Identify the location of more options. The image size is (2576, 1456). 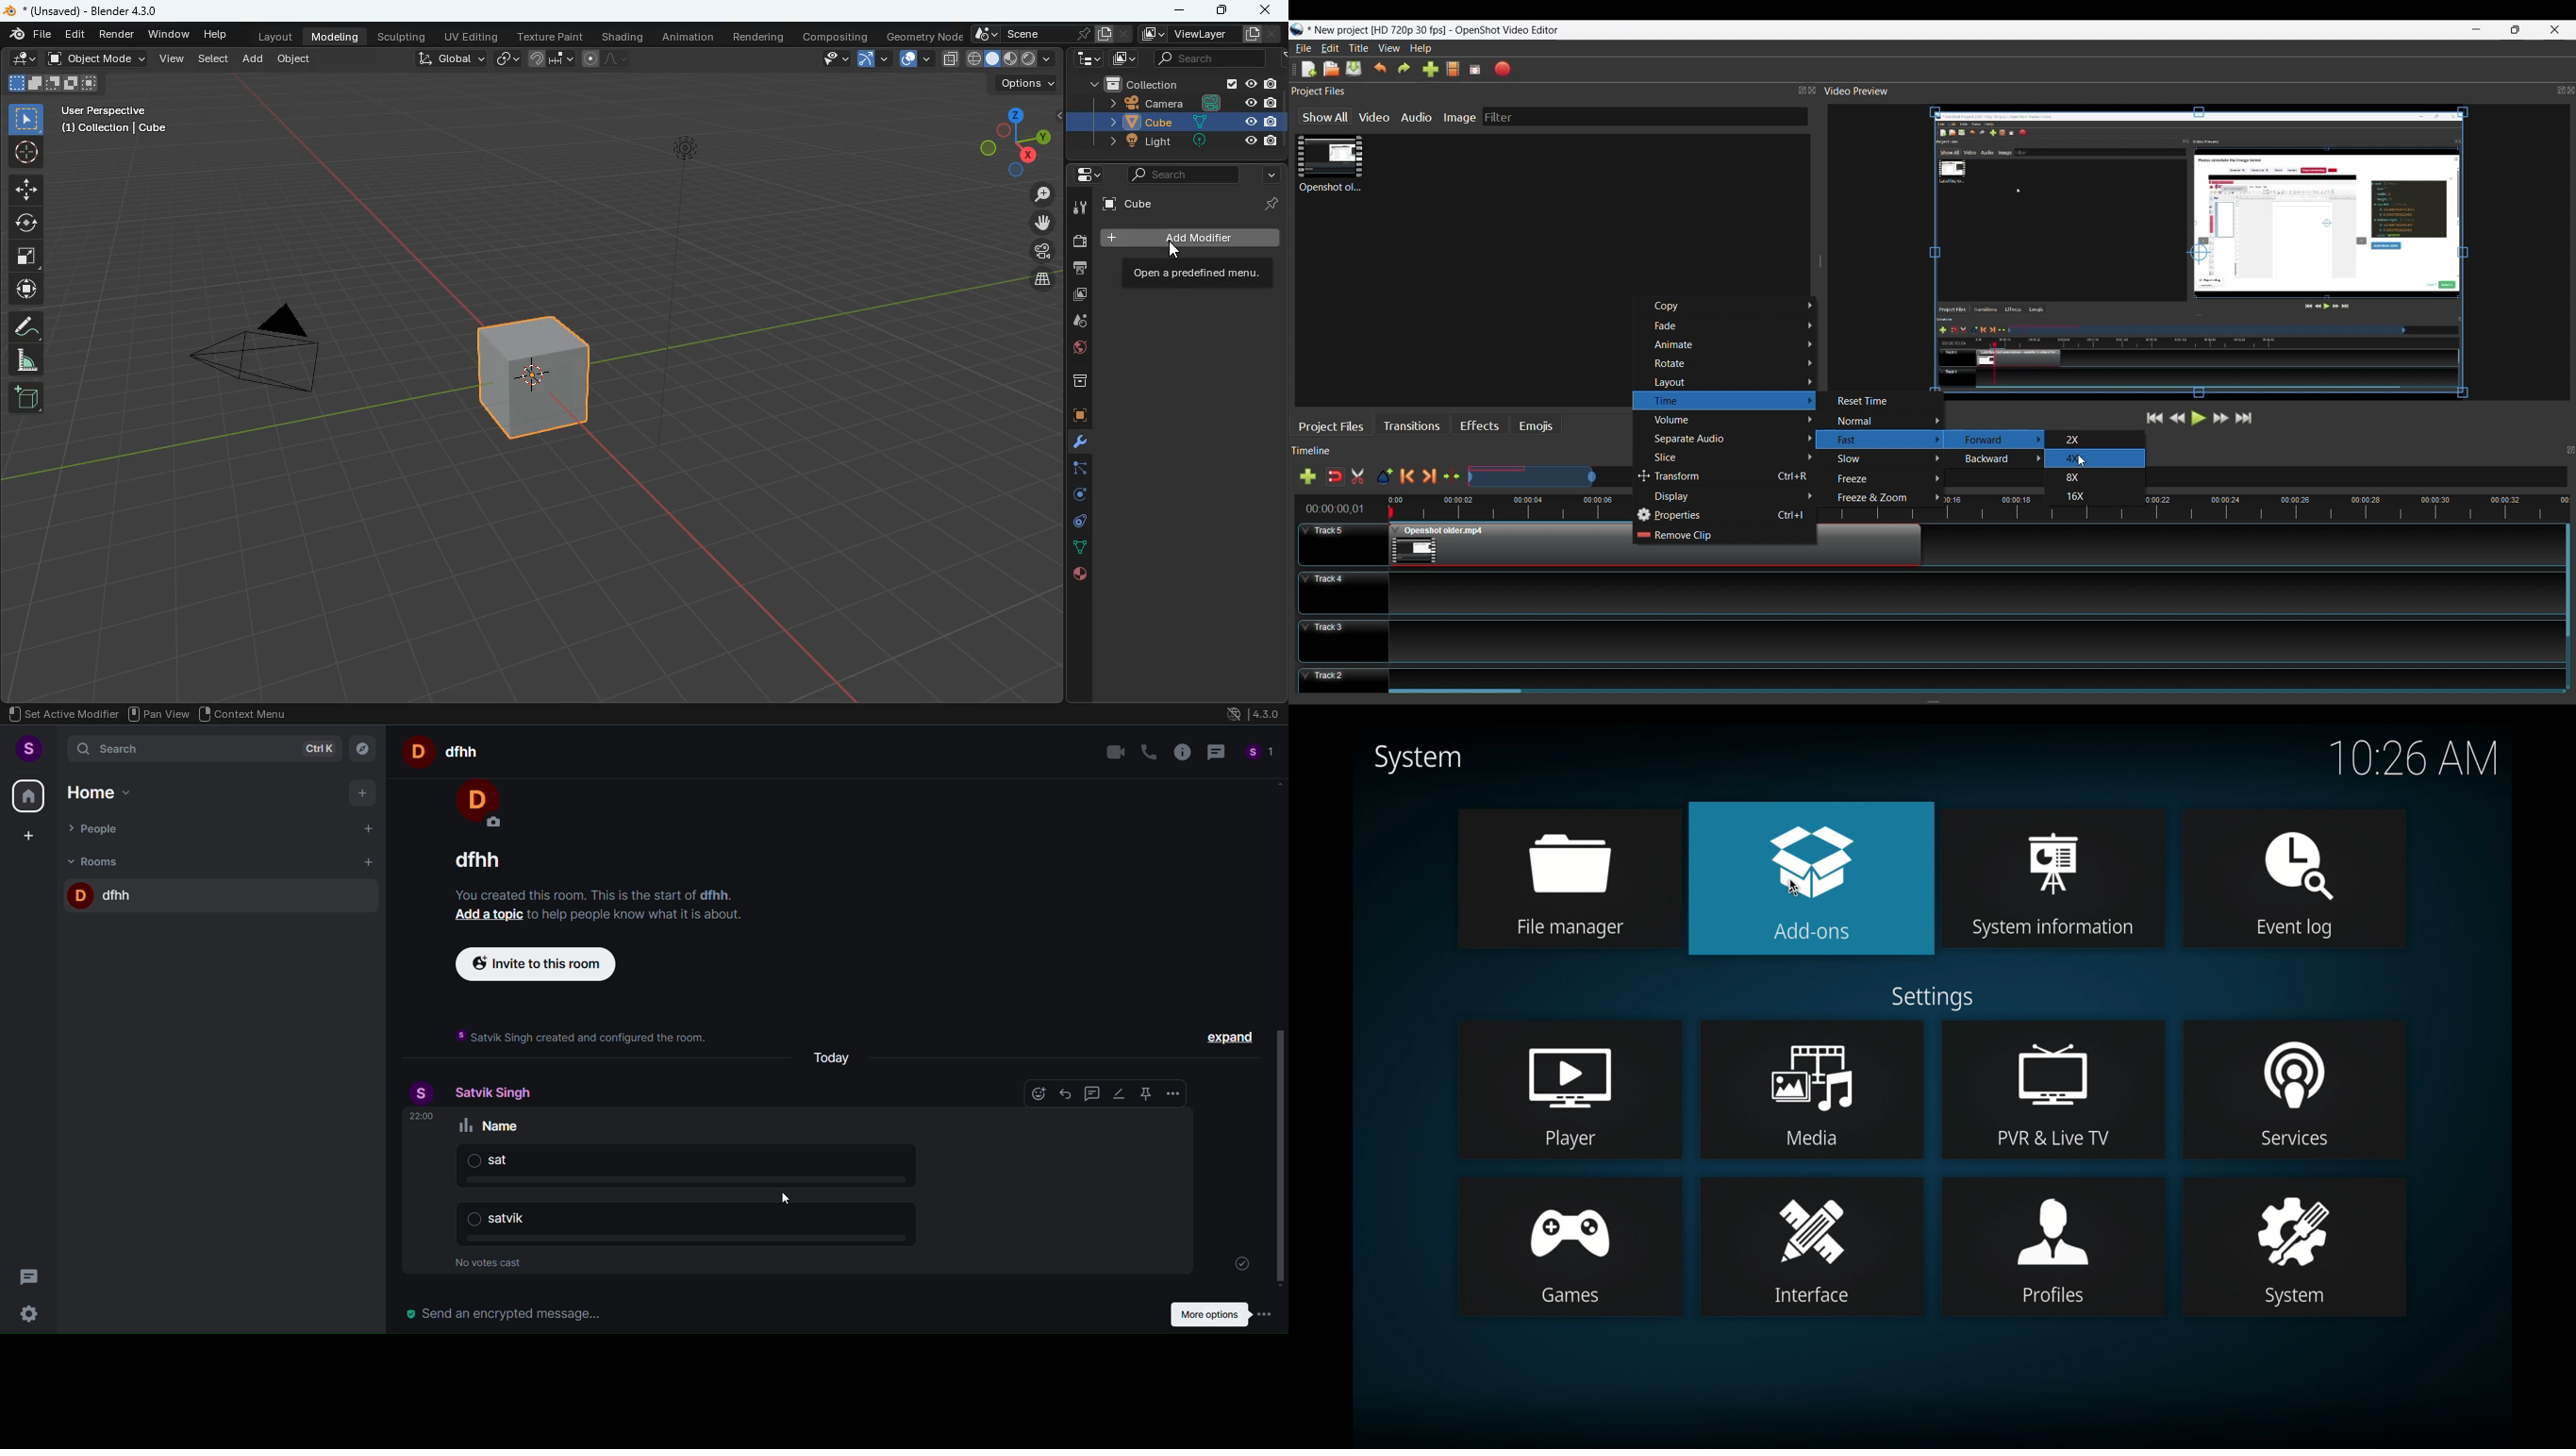
(1222, 1313).